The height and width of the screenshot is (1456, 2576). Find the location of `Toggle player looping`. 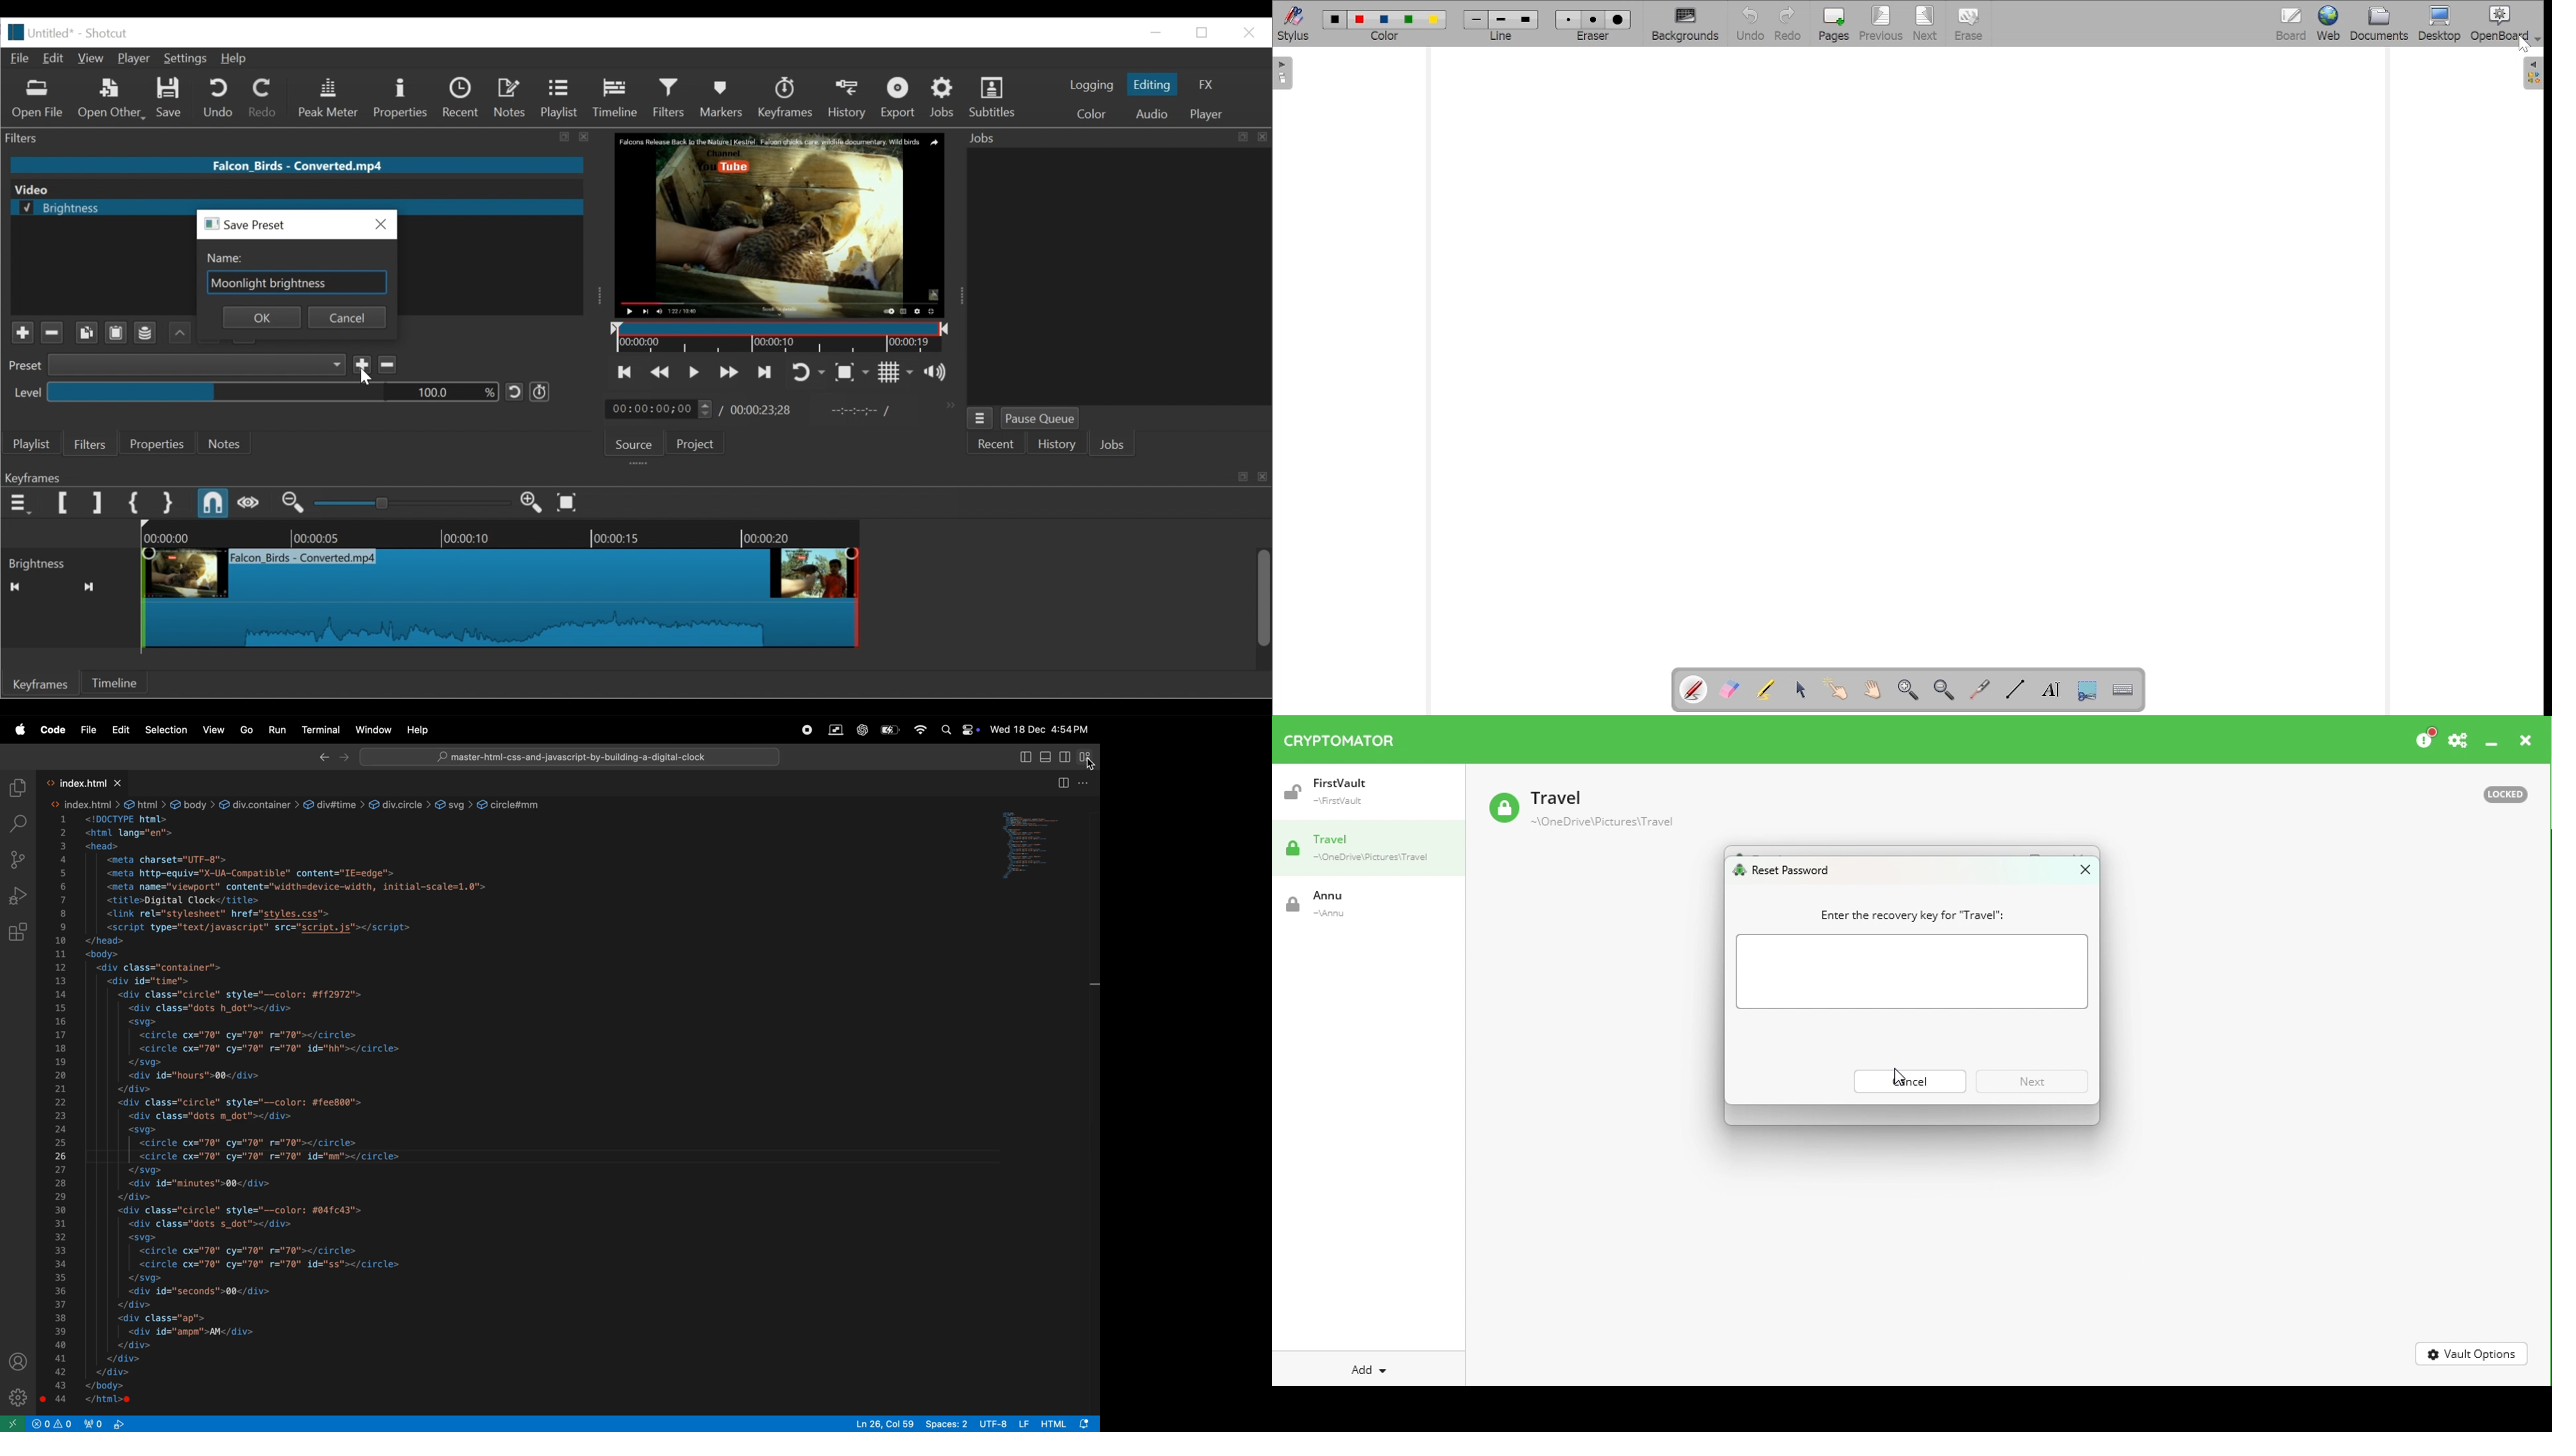

Toggle player looping is located at coordinates (807, 373).